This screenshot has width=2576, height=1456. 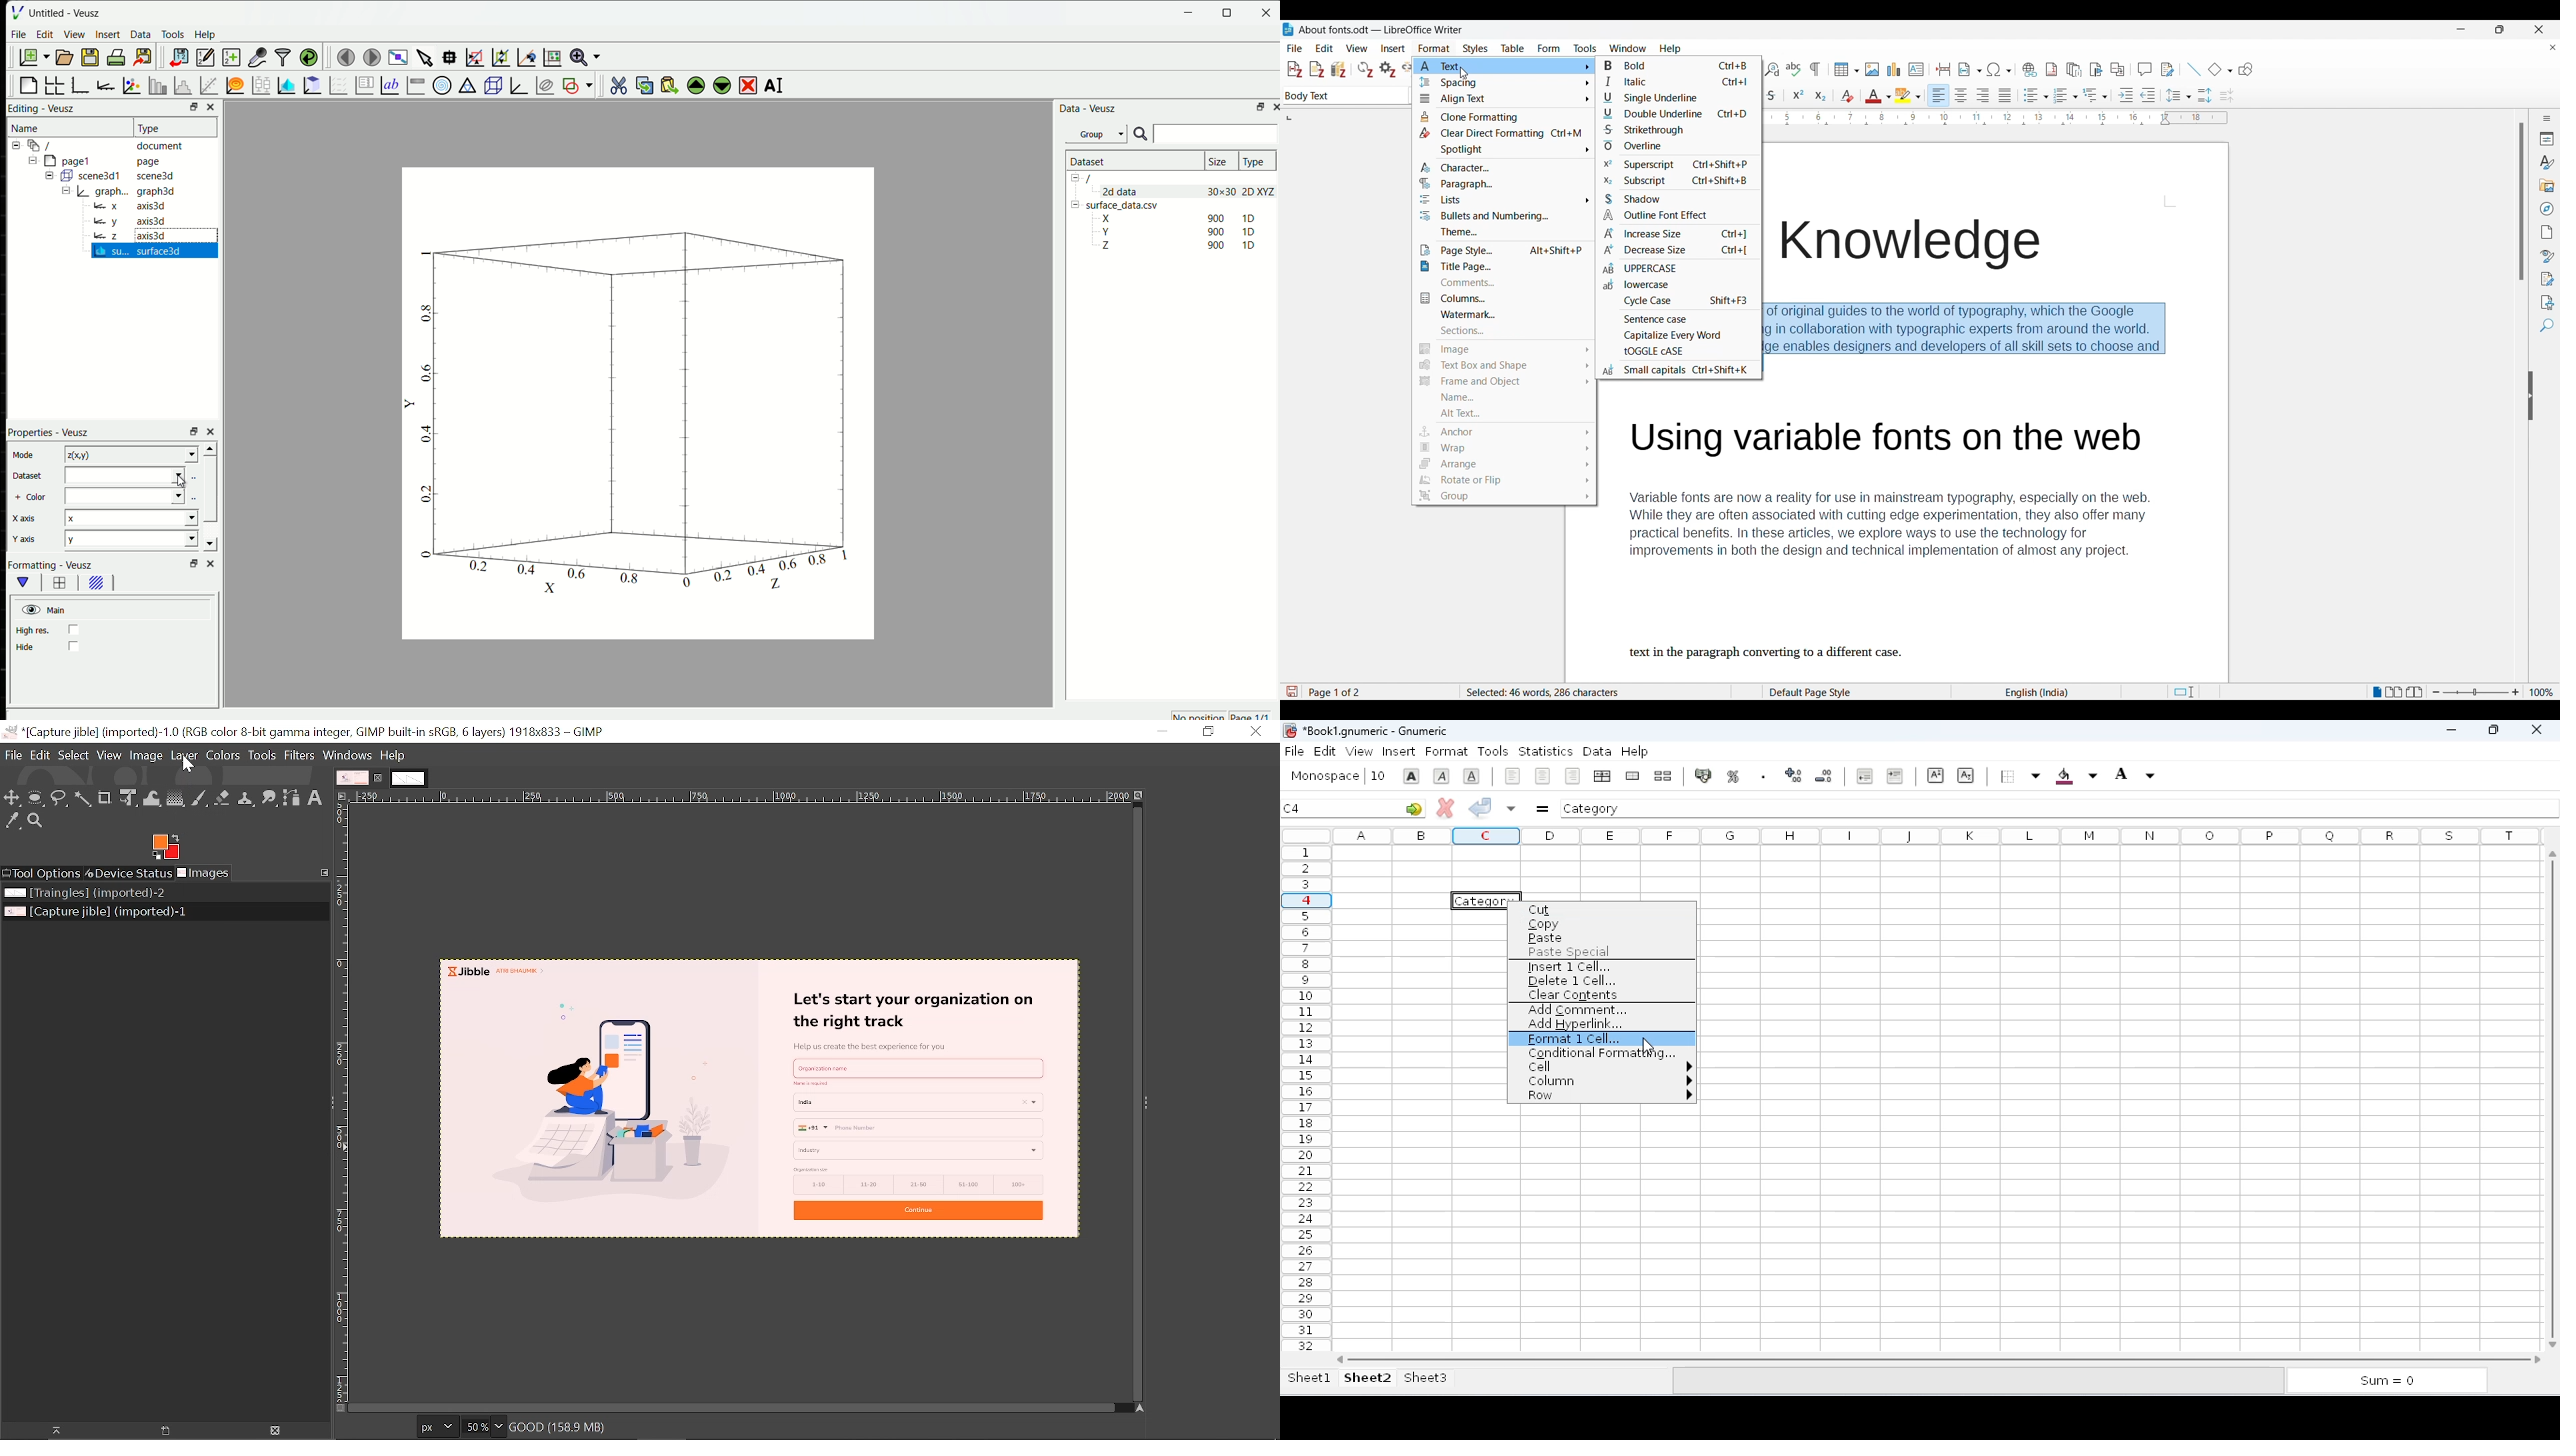 What do you see at coordinates (1189, 11) in the screenshot?
I see `minimise` at bounding box center [1189, 11].